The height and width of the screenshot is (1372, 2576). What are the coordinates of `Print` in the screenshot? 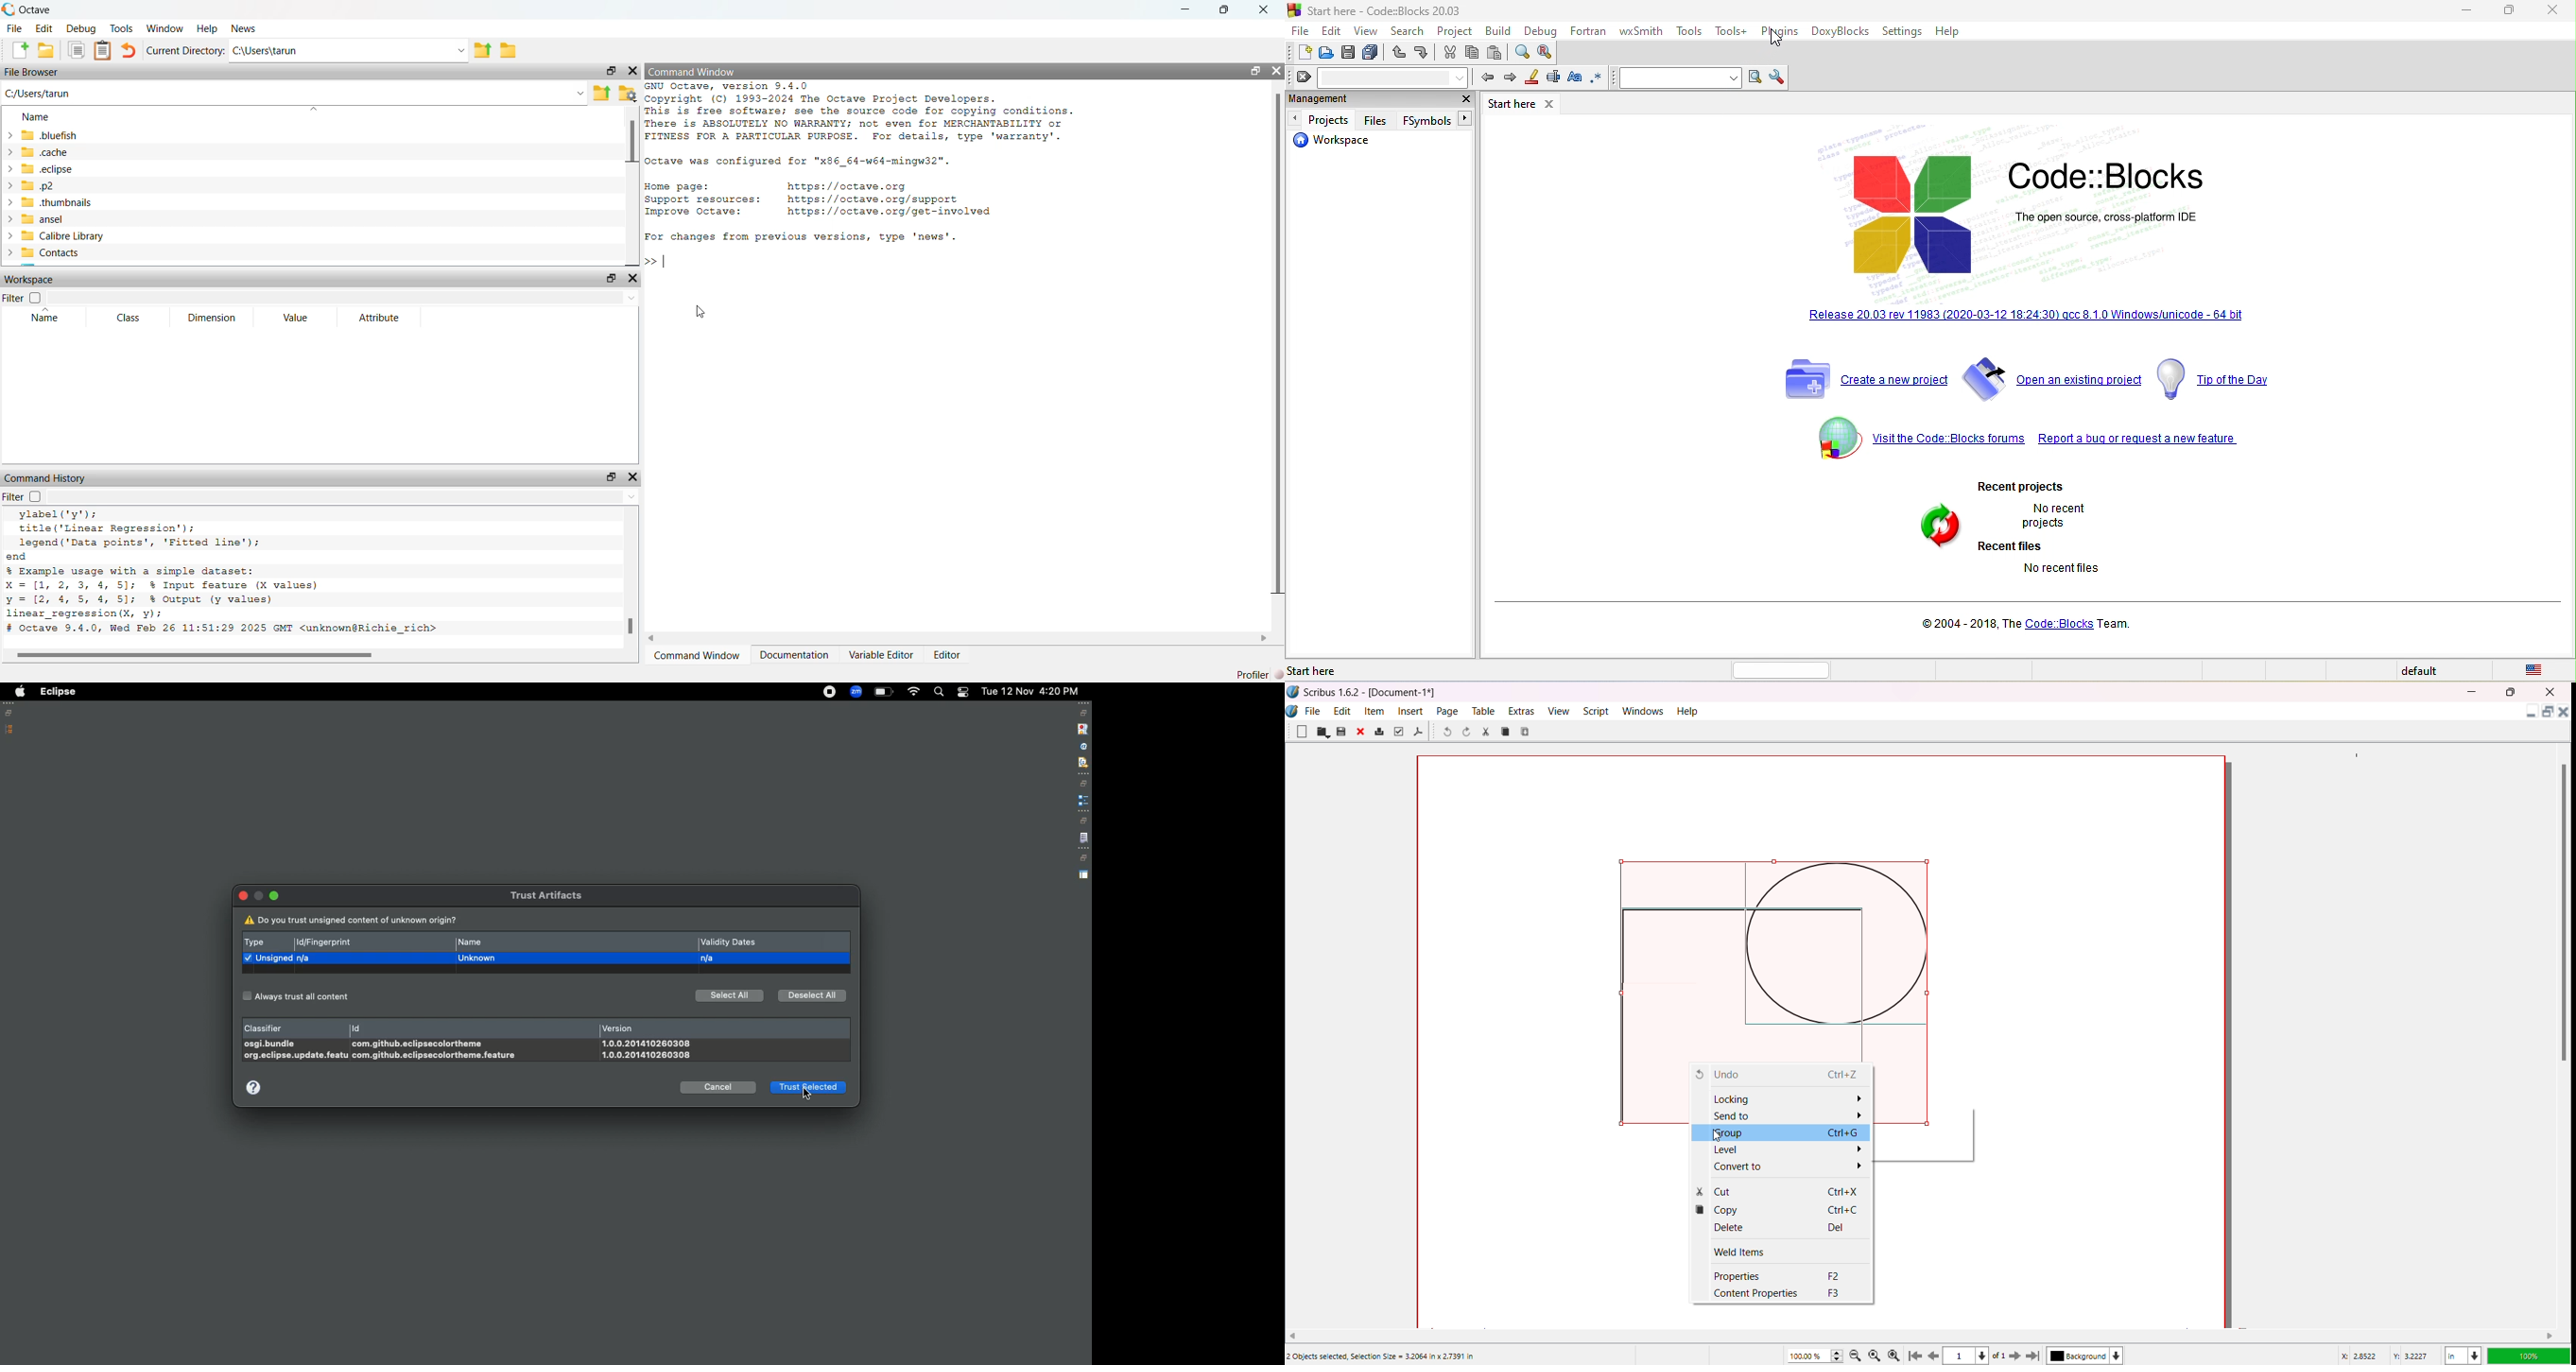 It's located at (1379, 732).